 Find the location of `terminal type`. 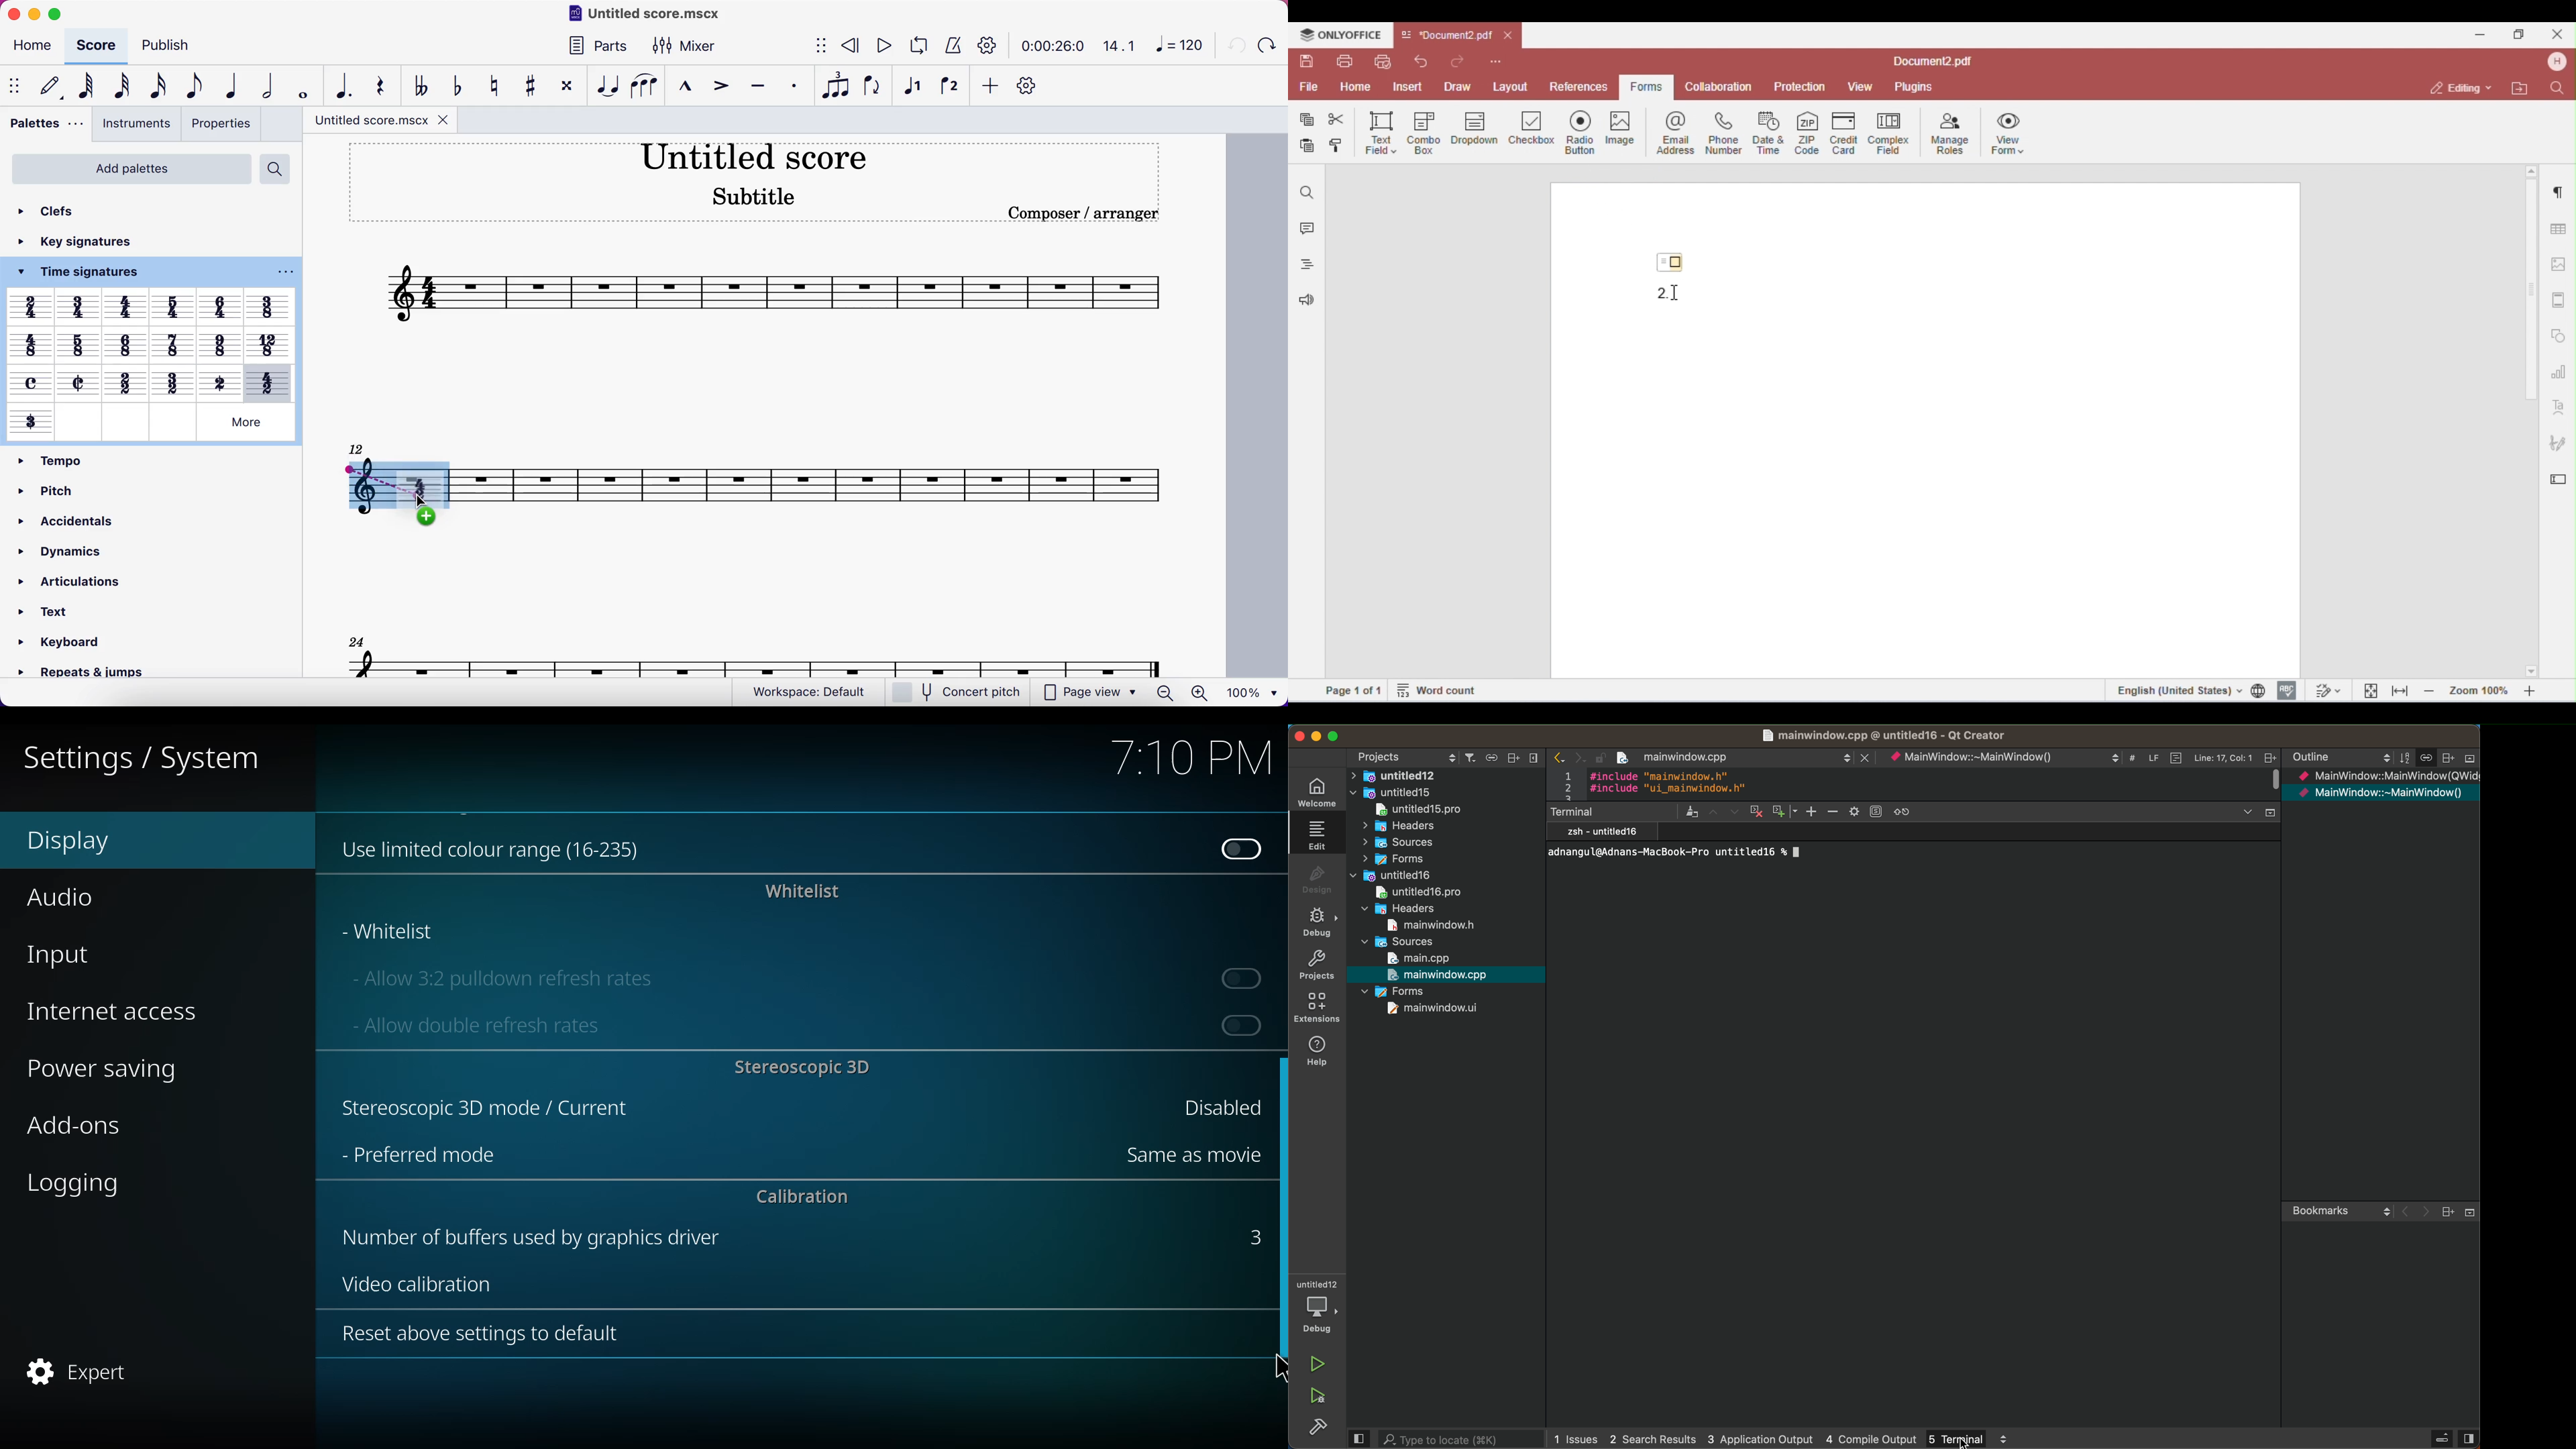

terminal type is located at coordinates (1603, 832).